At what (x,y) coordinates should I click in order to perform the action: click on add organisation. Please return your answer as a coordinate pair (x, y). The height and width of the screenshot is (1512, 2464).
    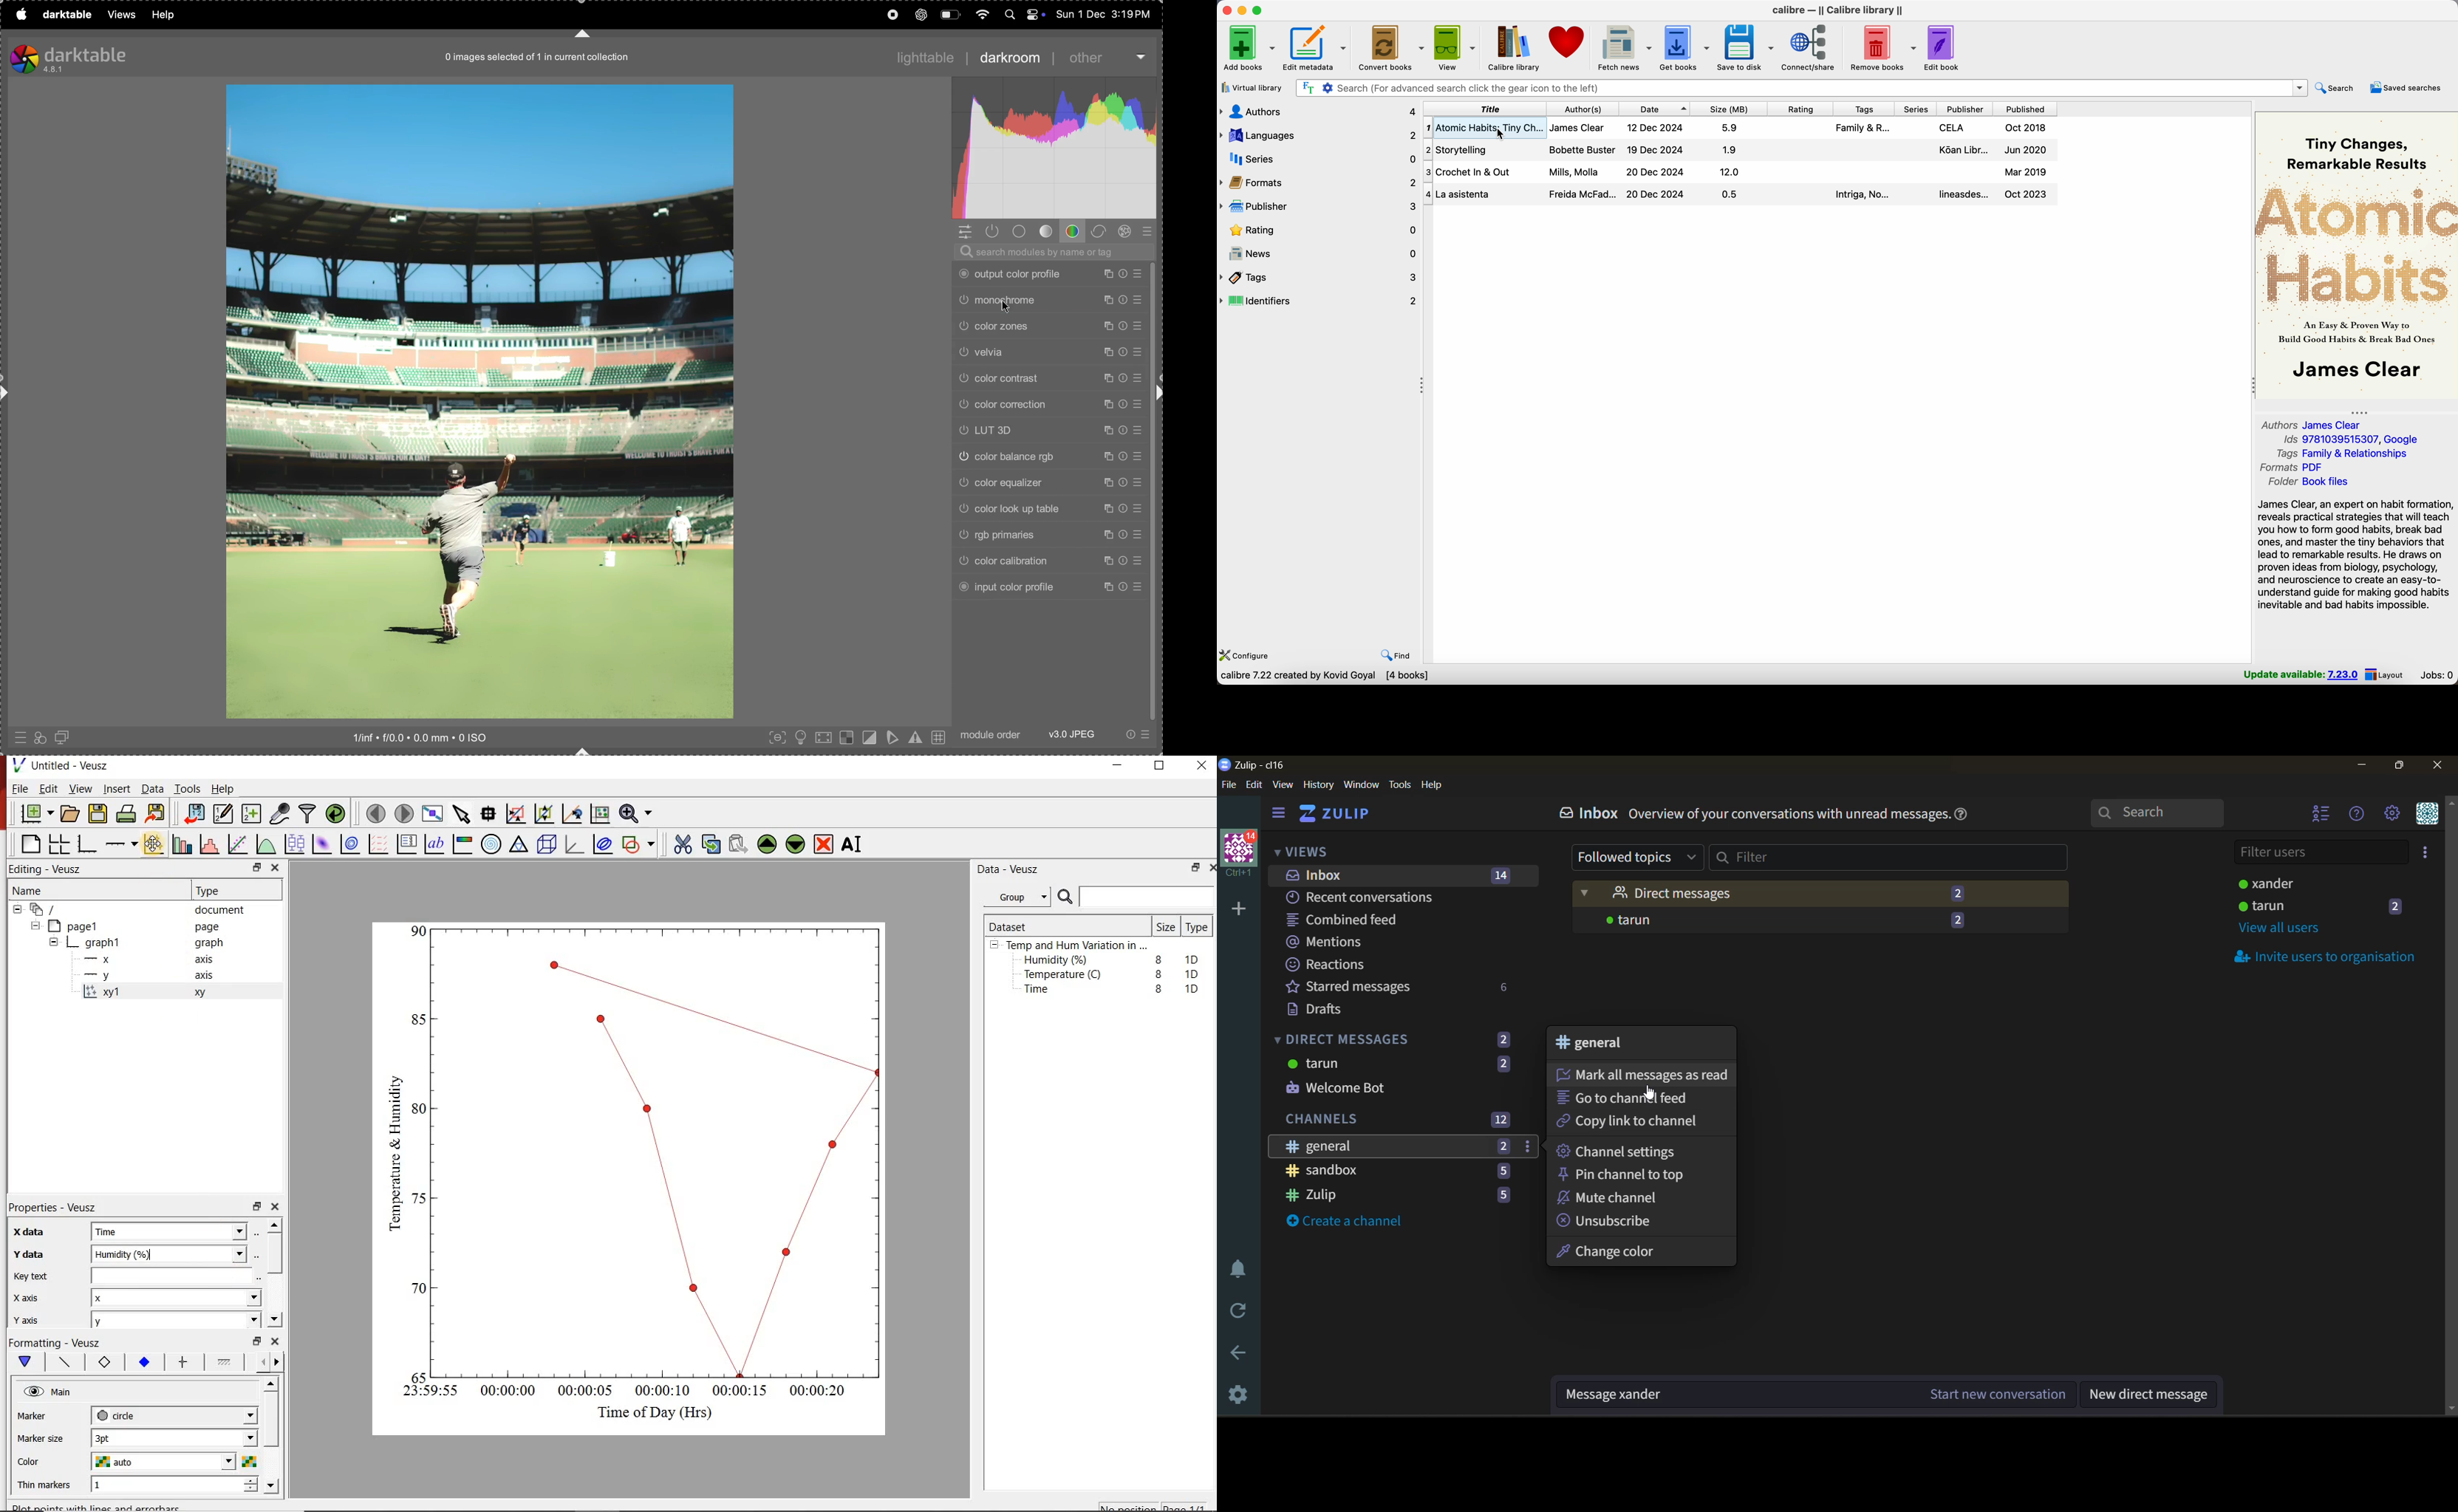
    Looking at the image, I should click on (1239, 910).